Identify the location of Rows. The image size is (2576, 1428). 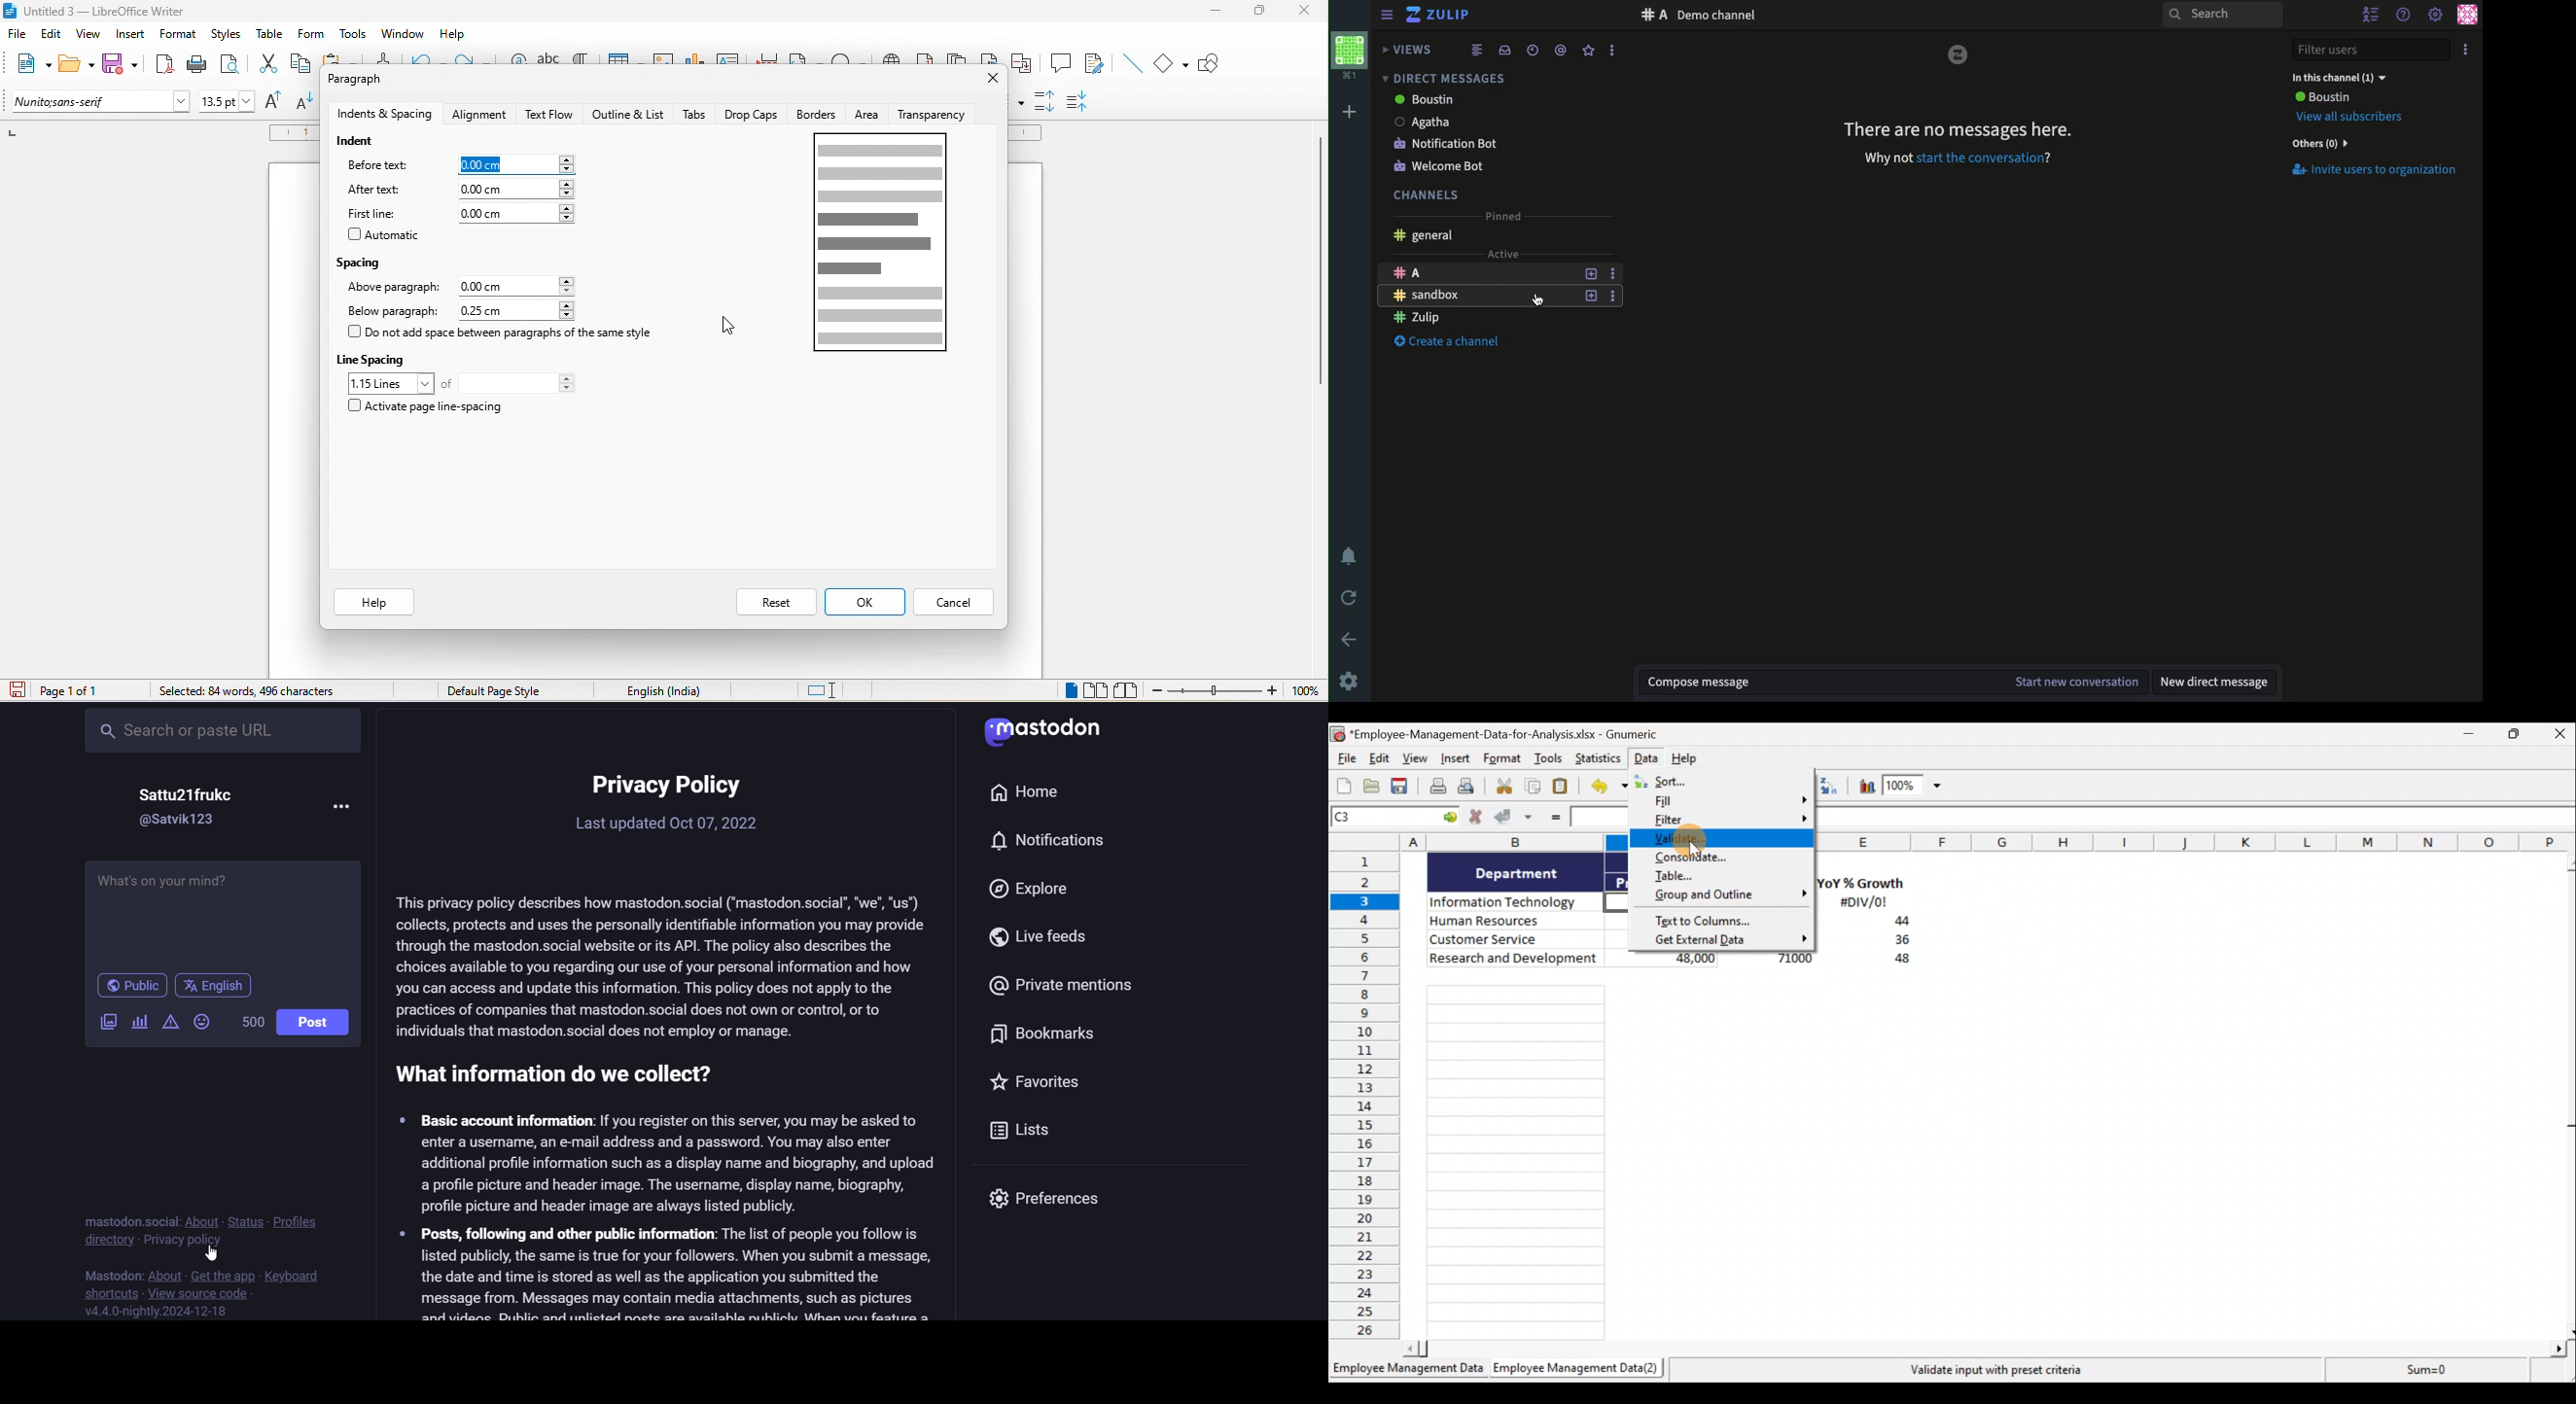
(1369, 1098).